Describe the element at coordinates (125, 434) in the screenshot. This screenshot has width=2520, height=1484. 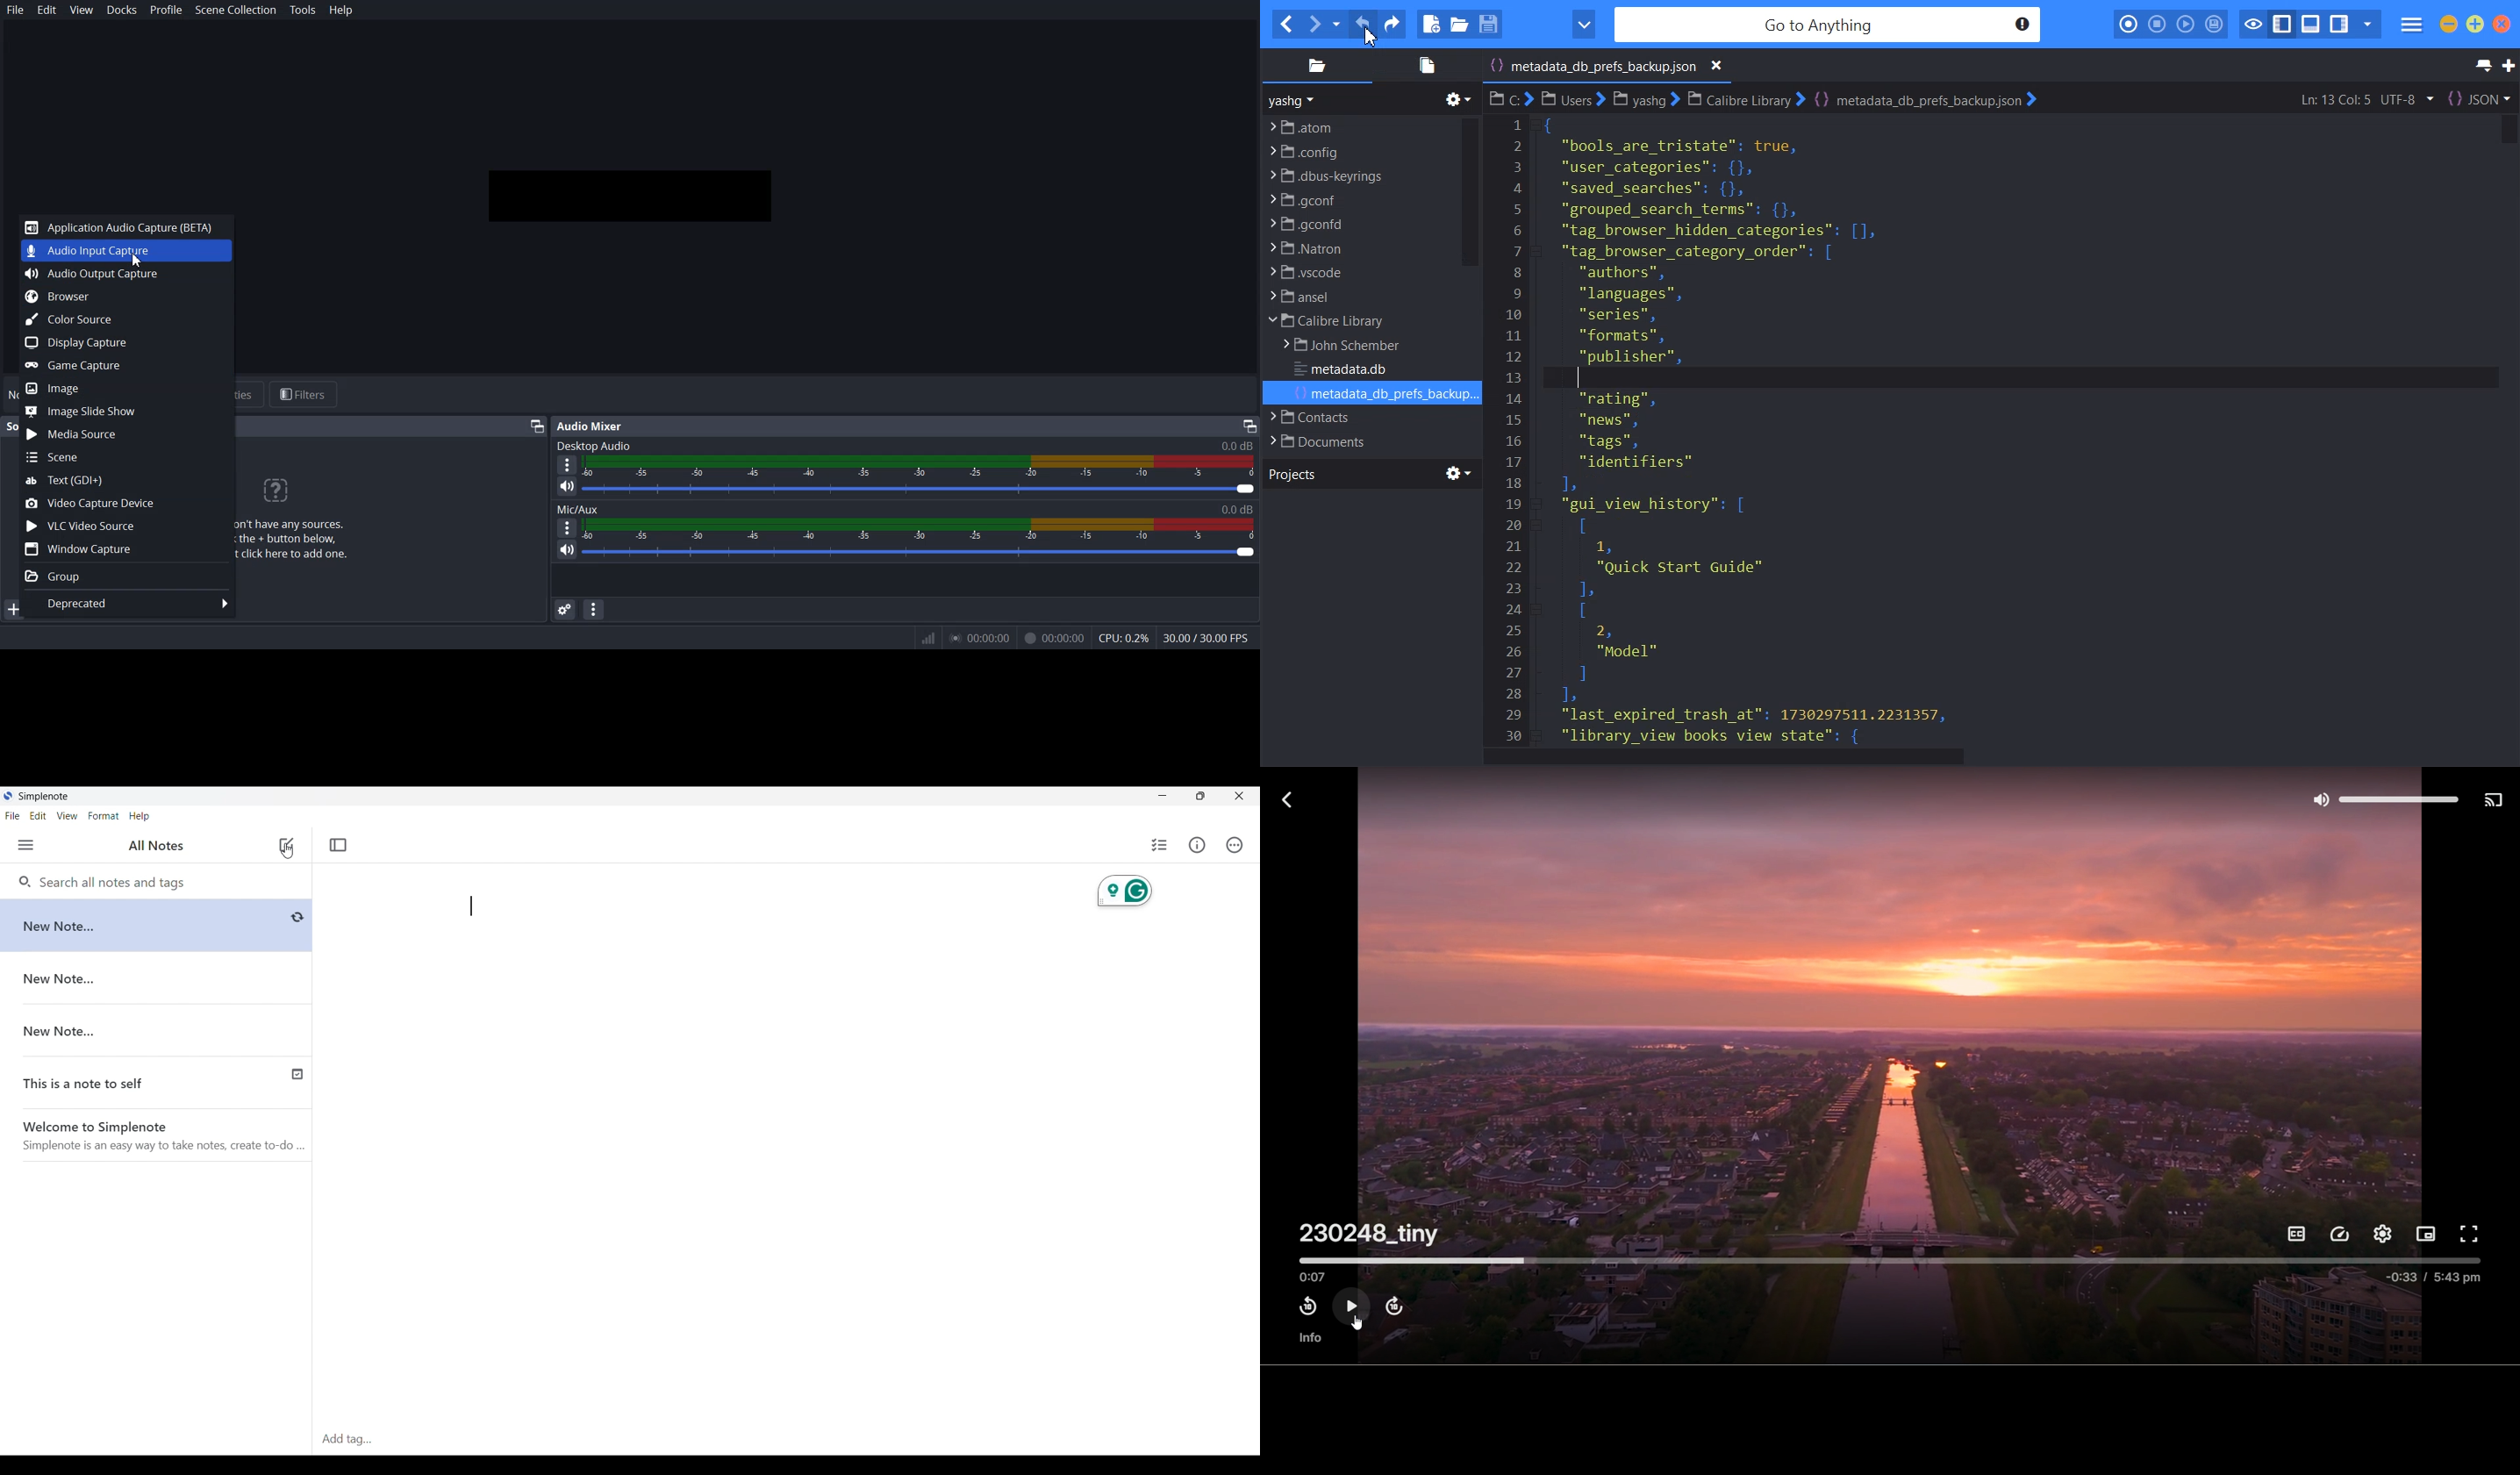
I see `Media Source` at that location.